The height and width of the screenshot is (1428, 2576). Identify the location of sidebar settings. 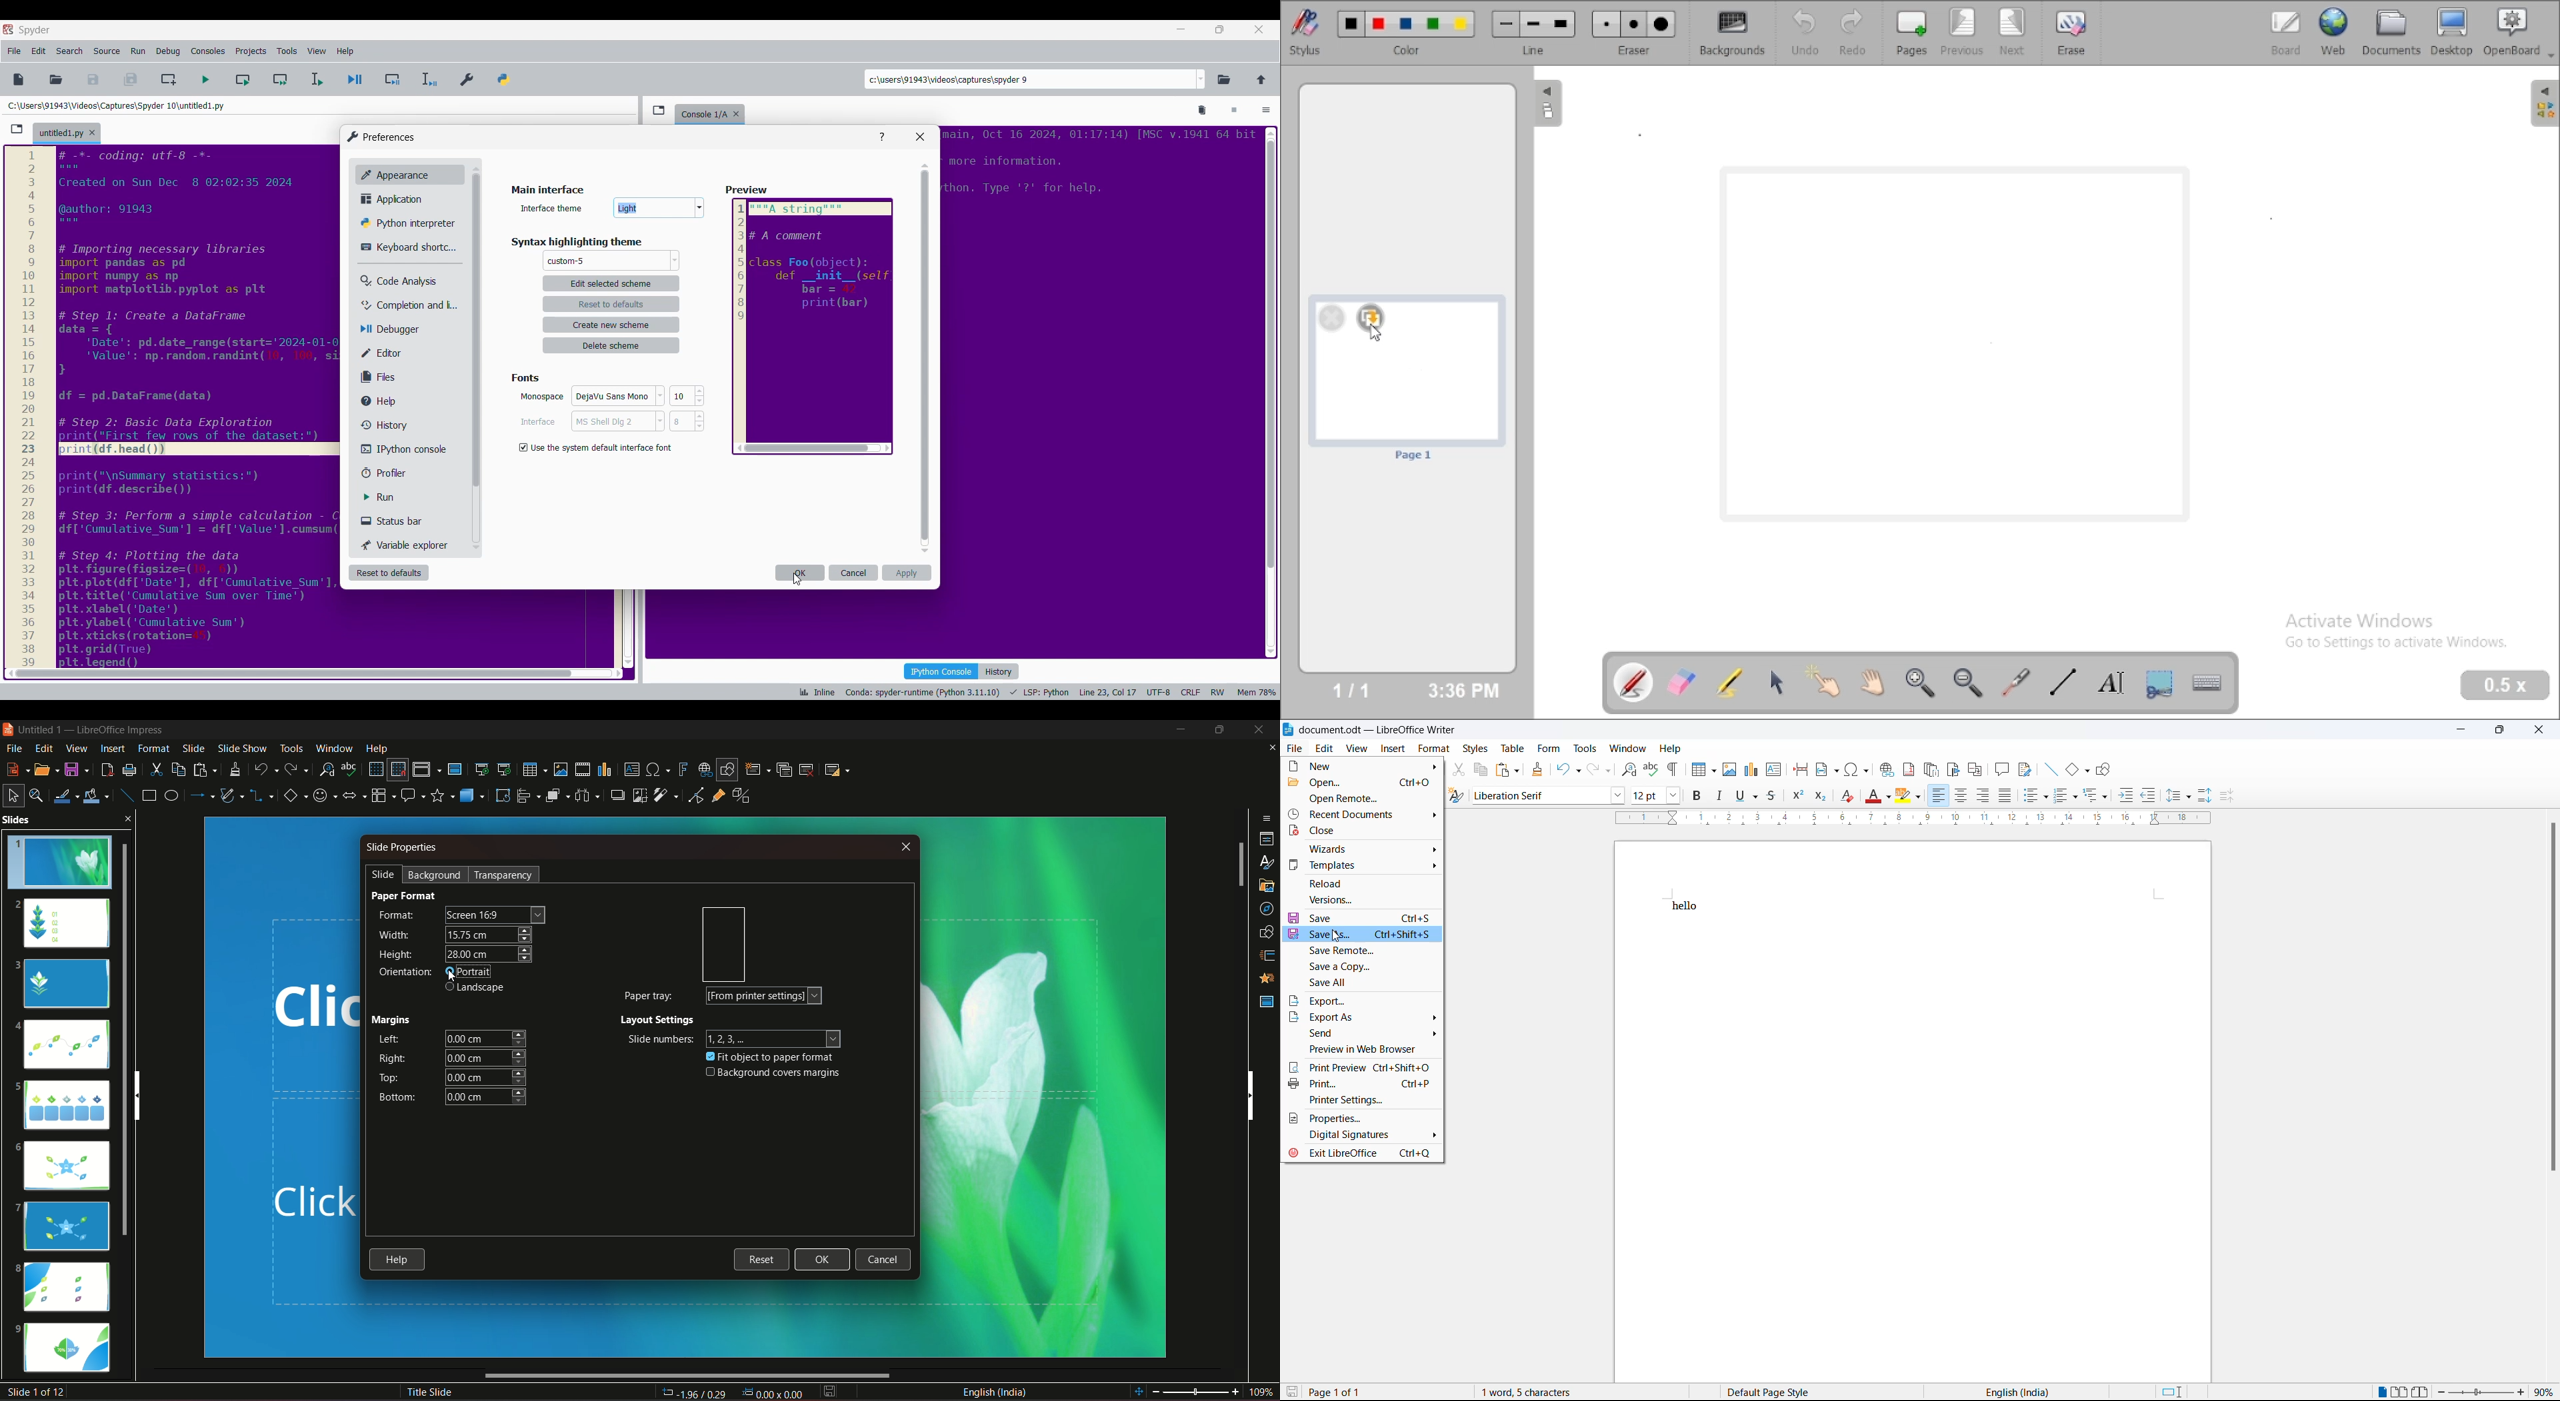
(1267, 817).